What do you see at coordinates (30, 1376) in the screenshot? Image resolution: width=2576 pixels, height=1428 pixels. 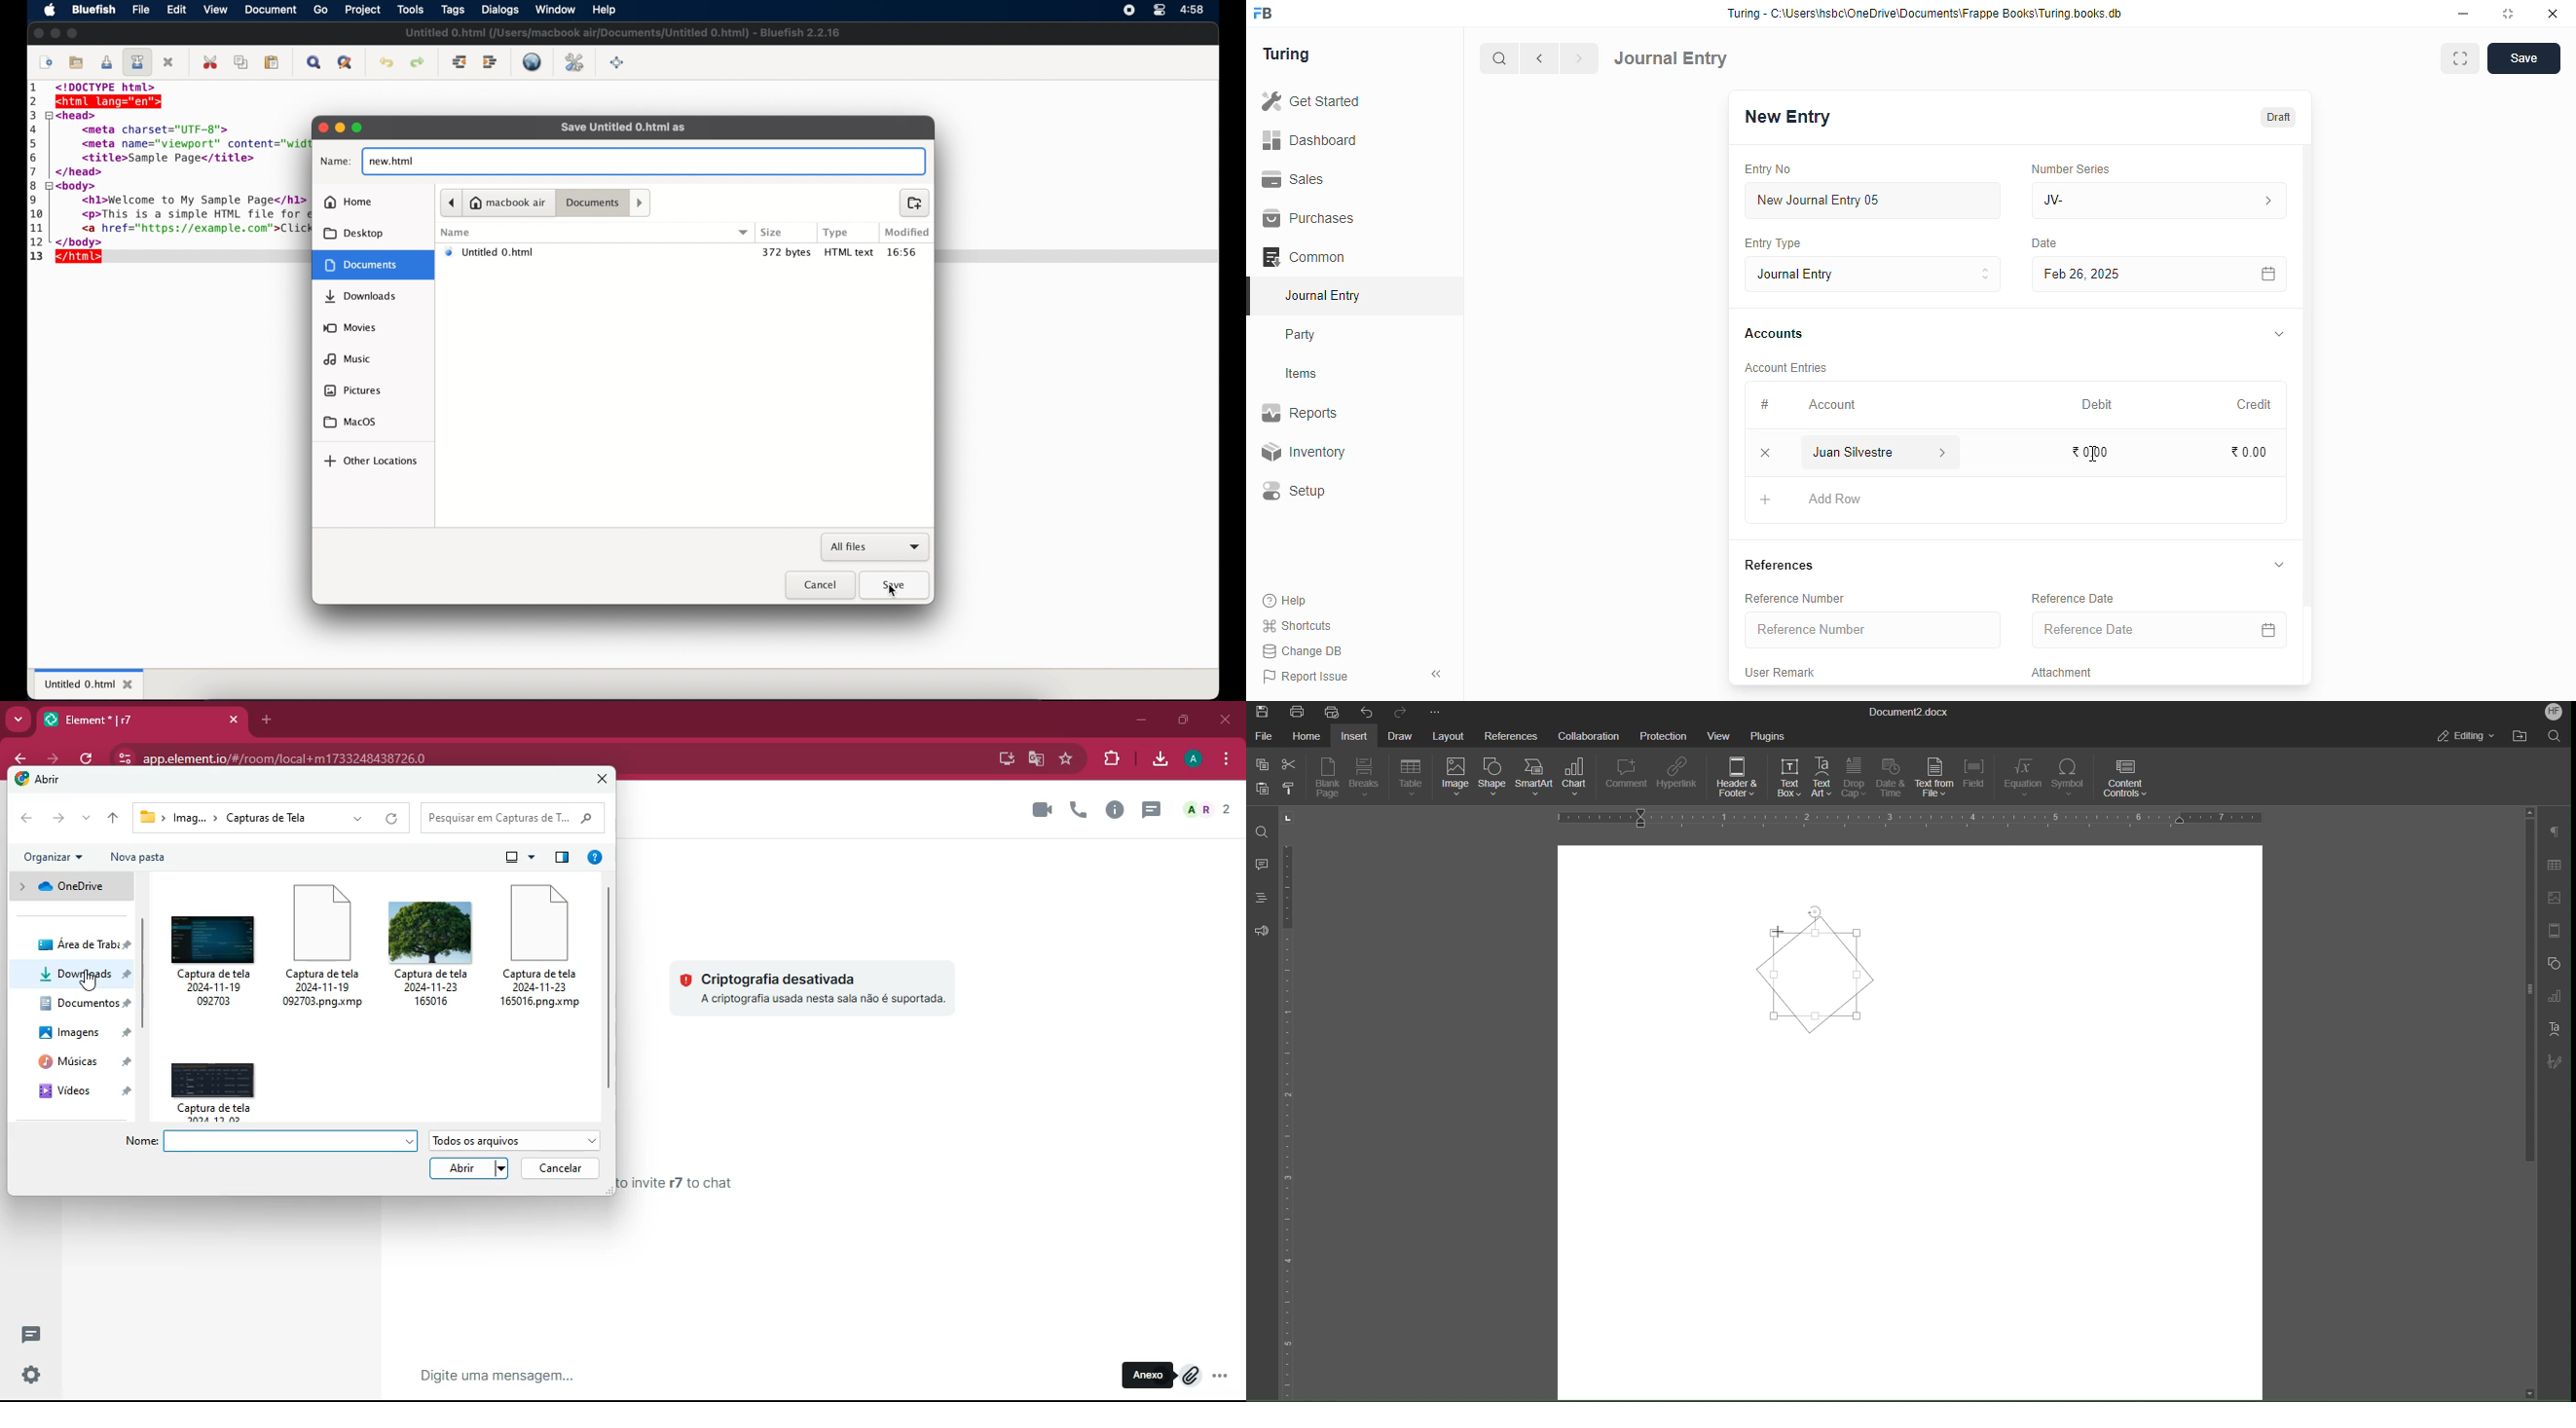 I see `settings` at bounding box center [30, 1376].